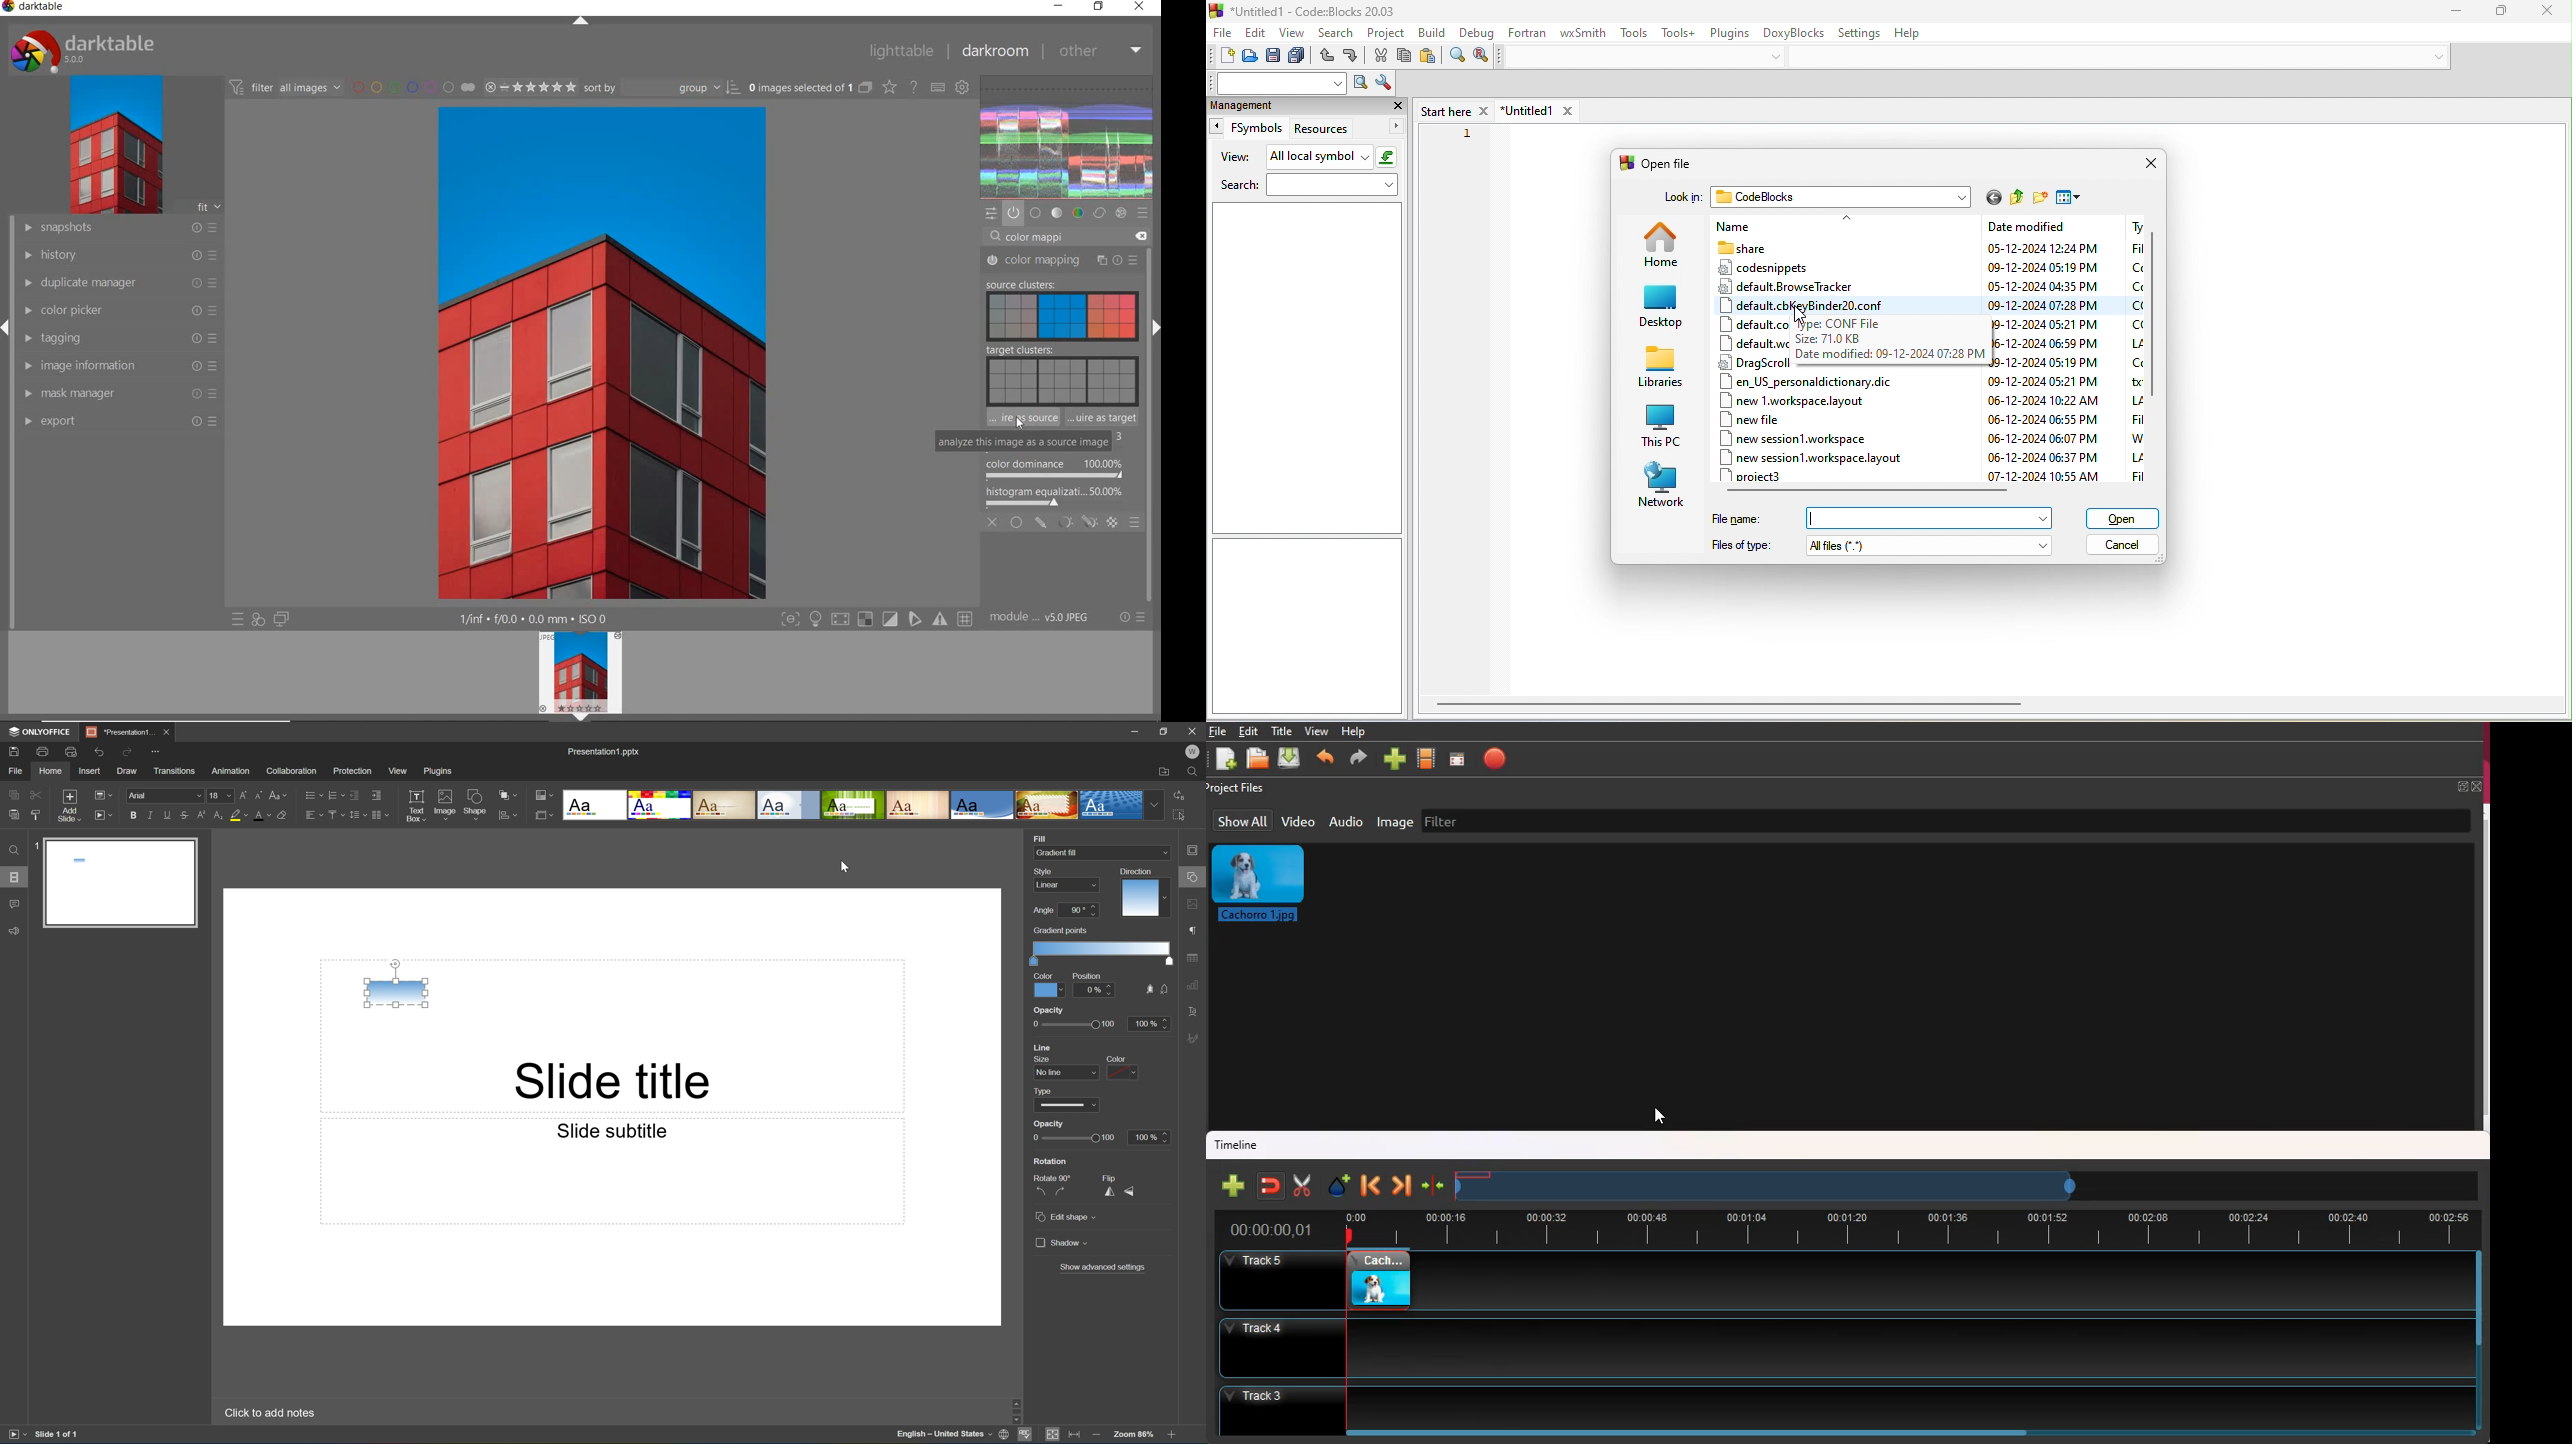 Image resolution: width=2576 pixels, height=1456 pixels. I want to click on selected image range rating, so click(529, 86).